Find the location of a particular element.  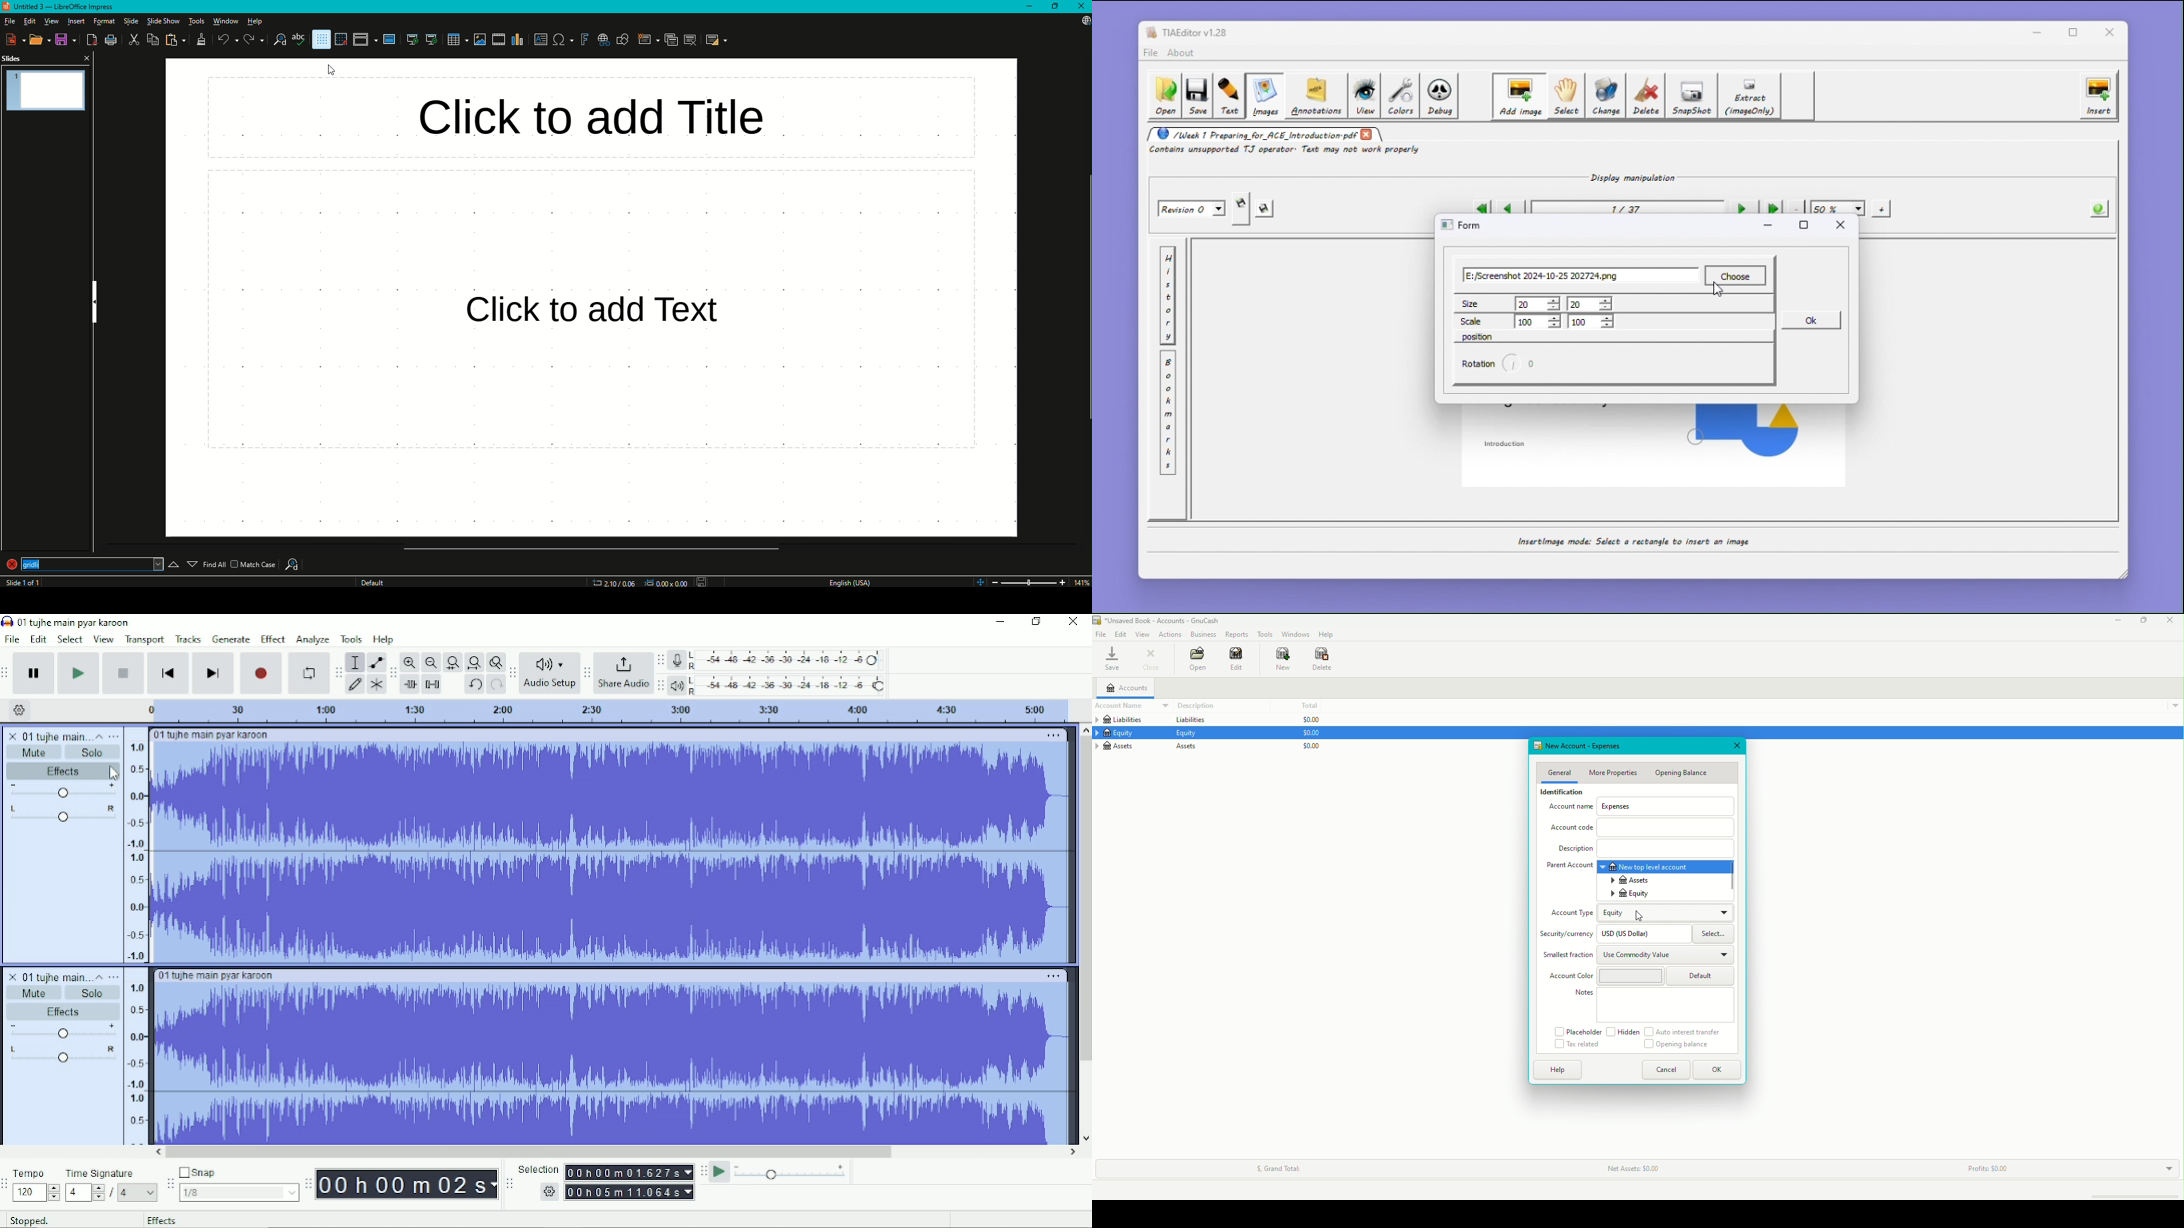

Windows is located at coordinates (1295, 634).